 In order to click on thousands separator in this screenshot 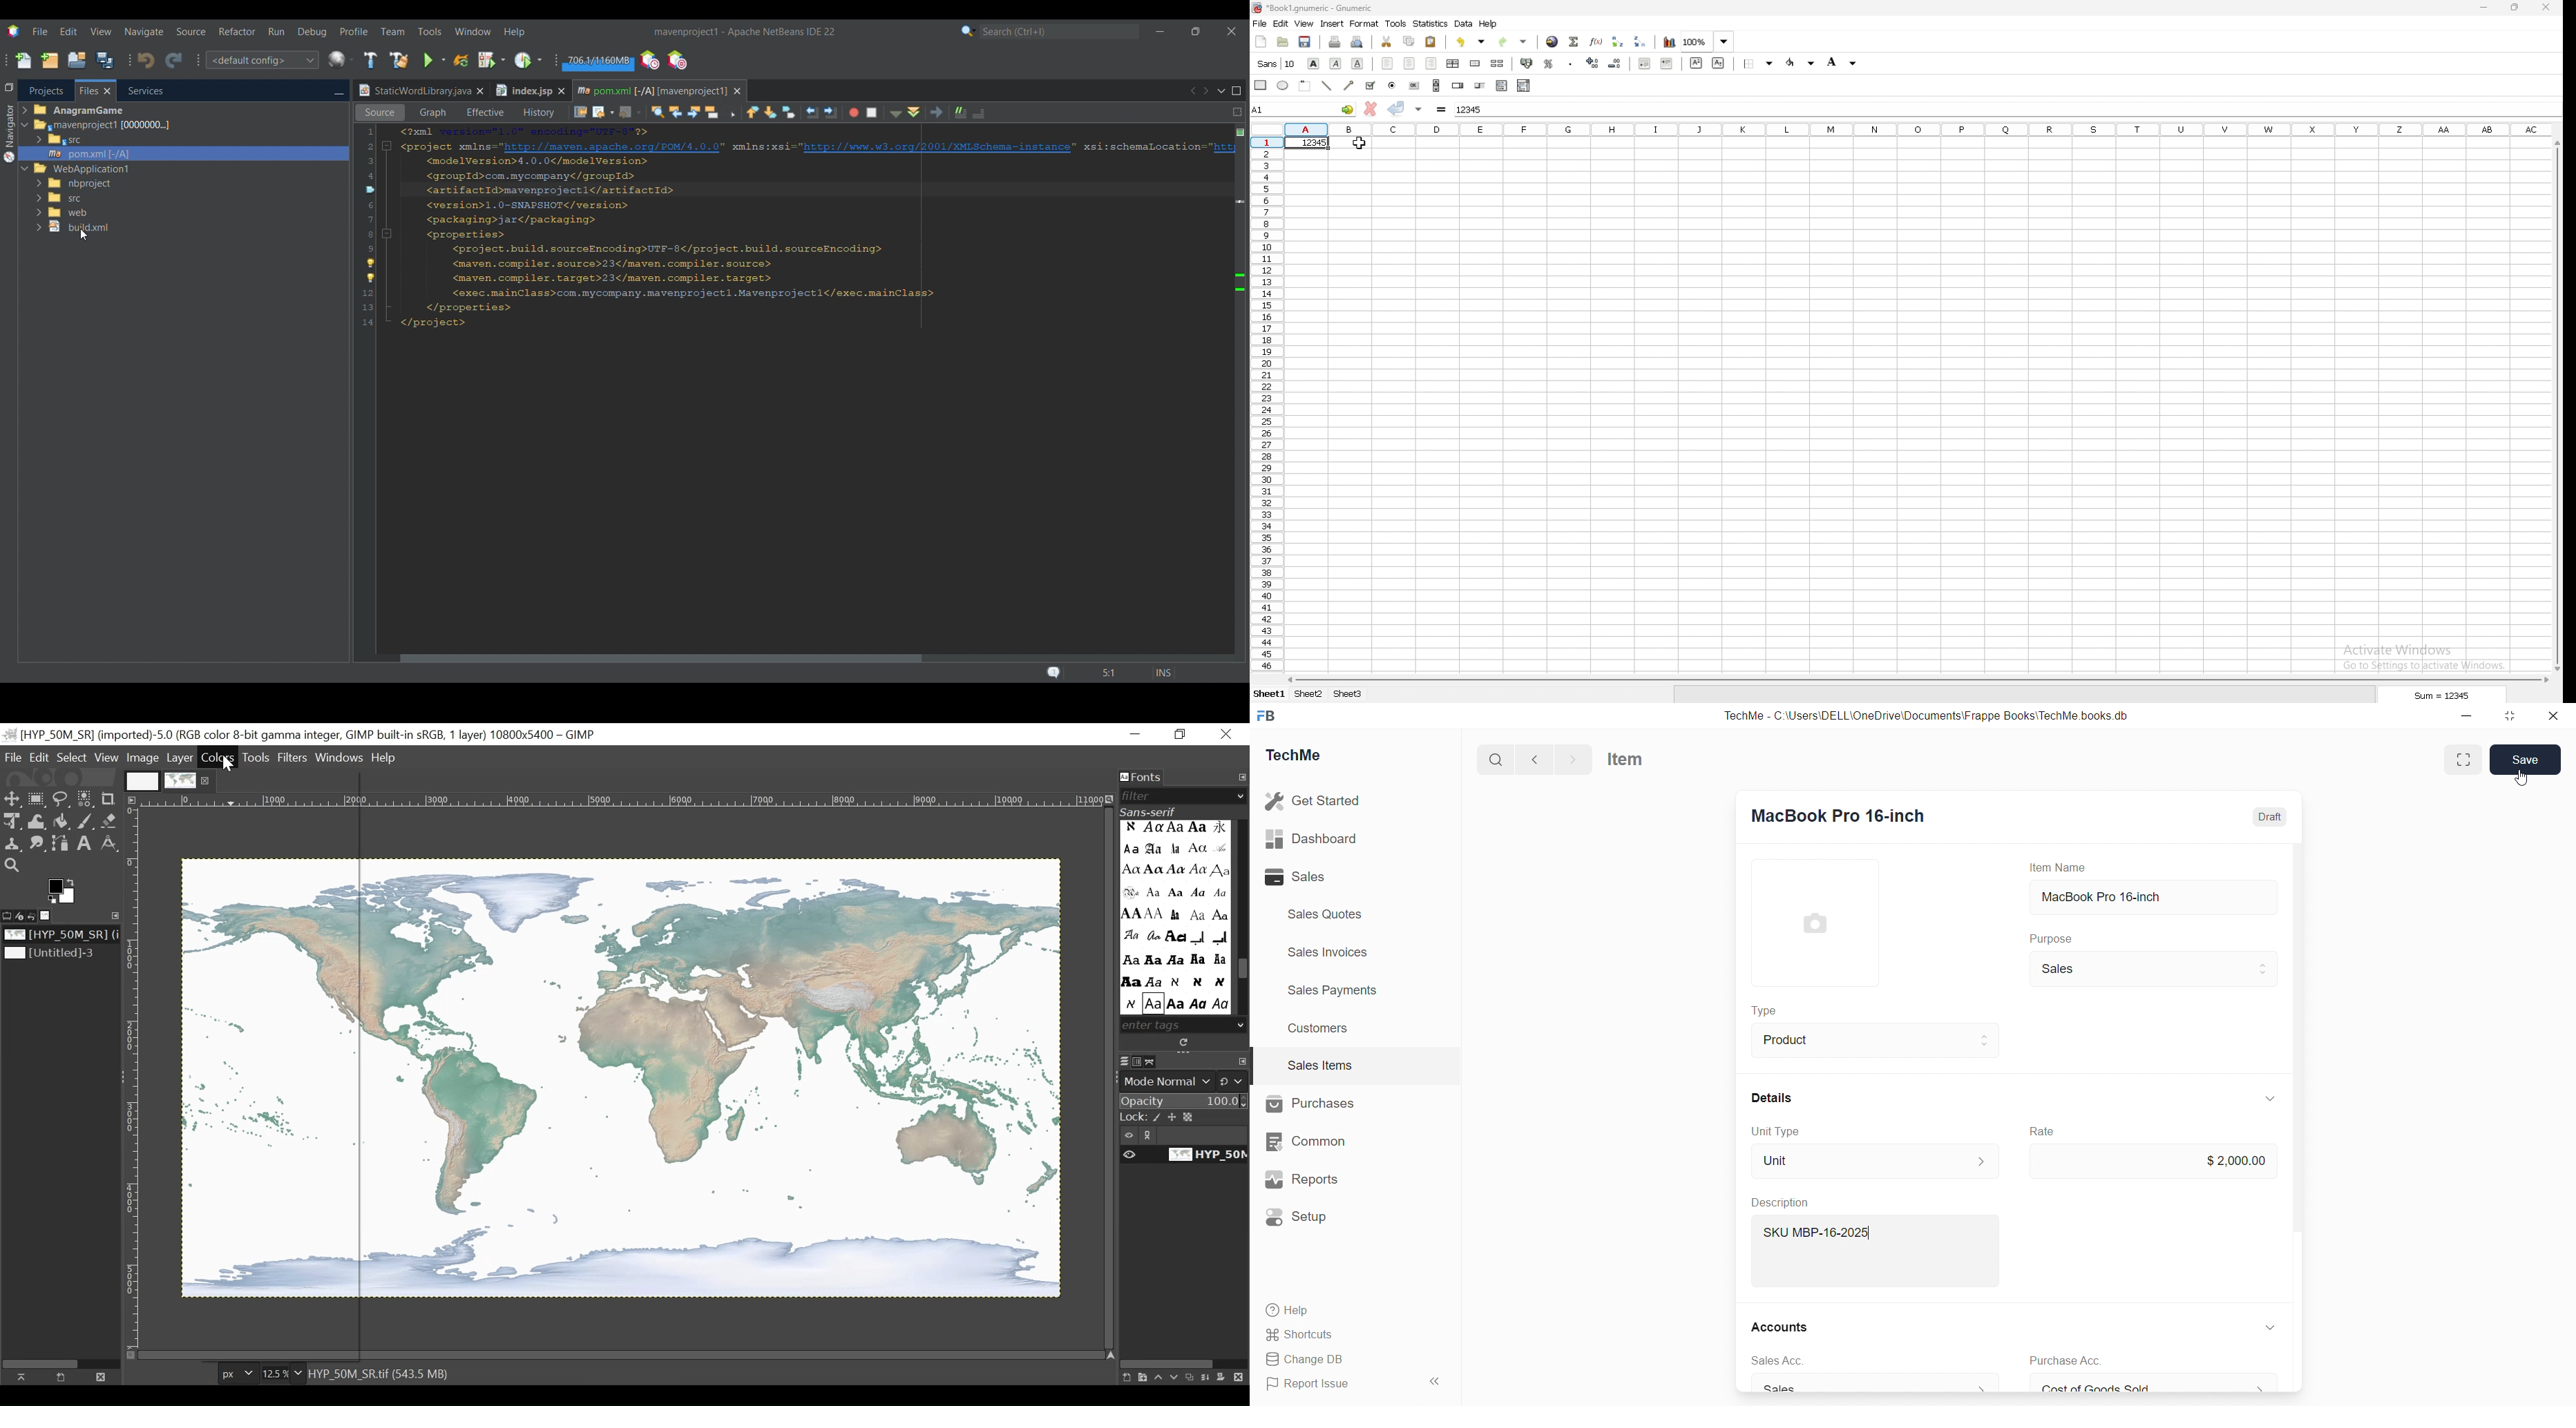, I will do `click(1571, 64)`.